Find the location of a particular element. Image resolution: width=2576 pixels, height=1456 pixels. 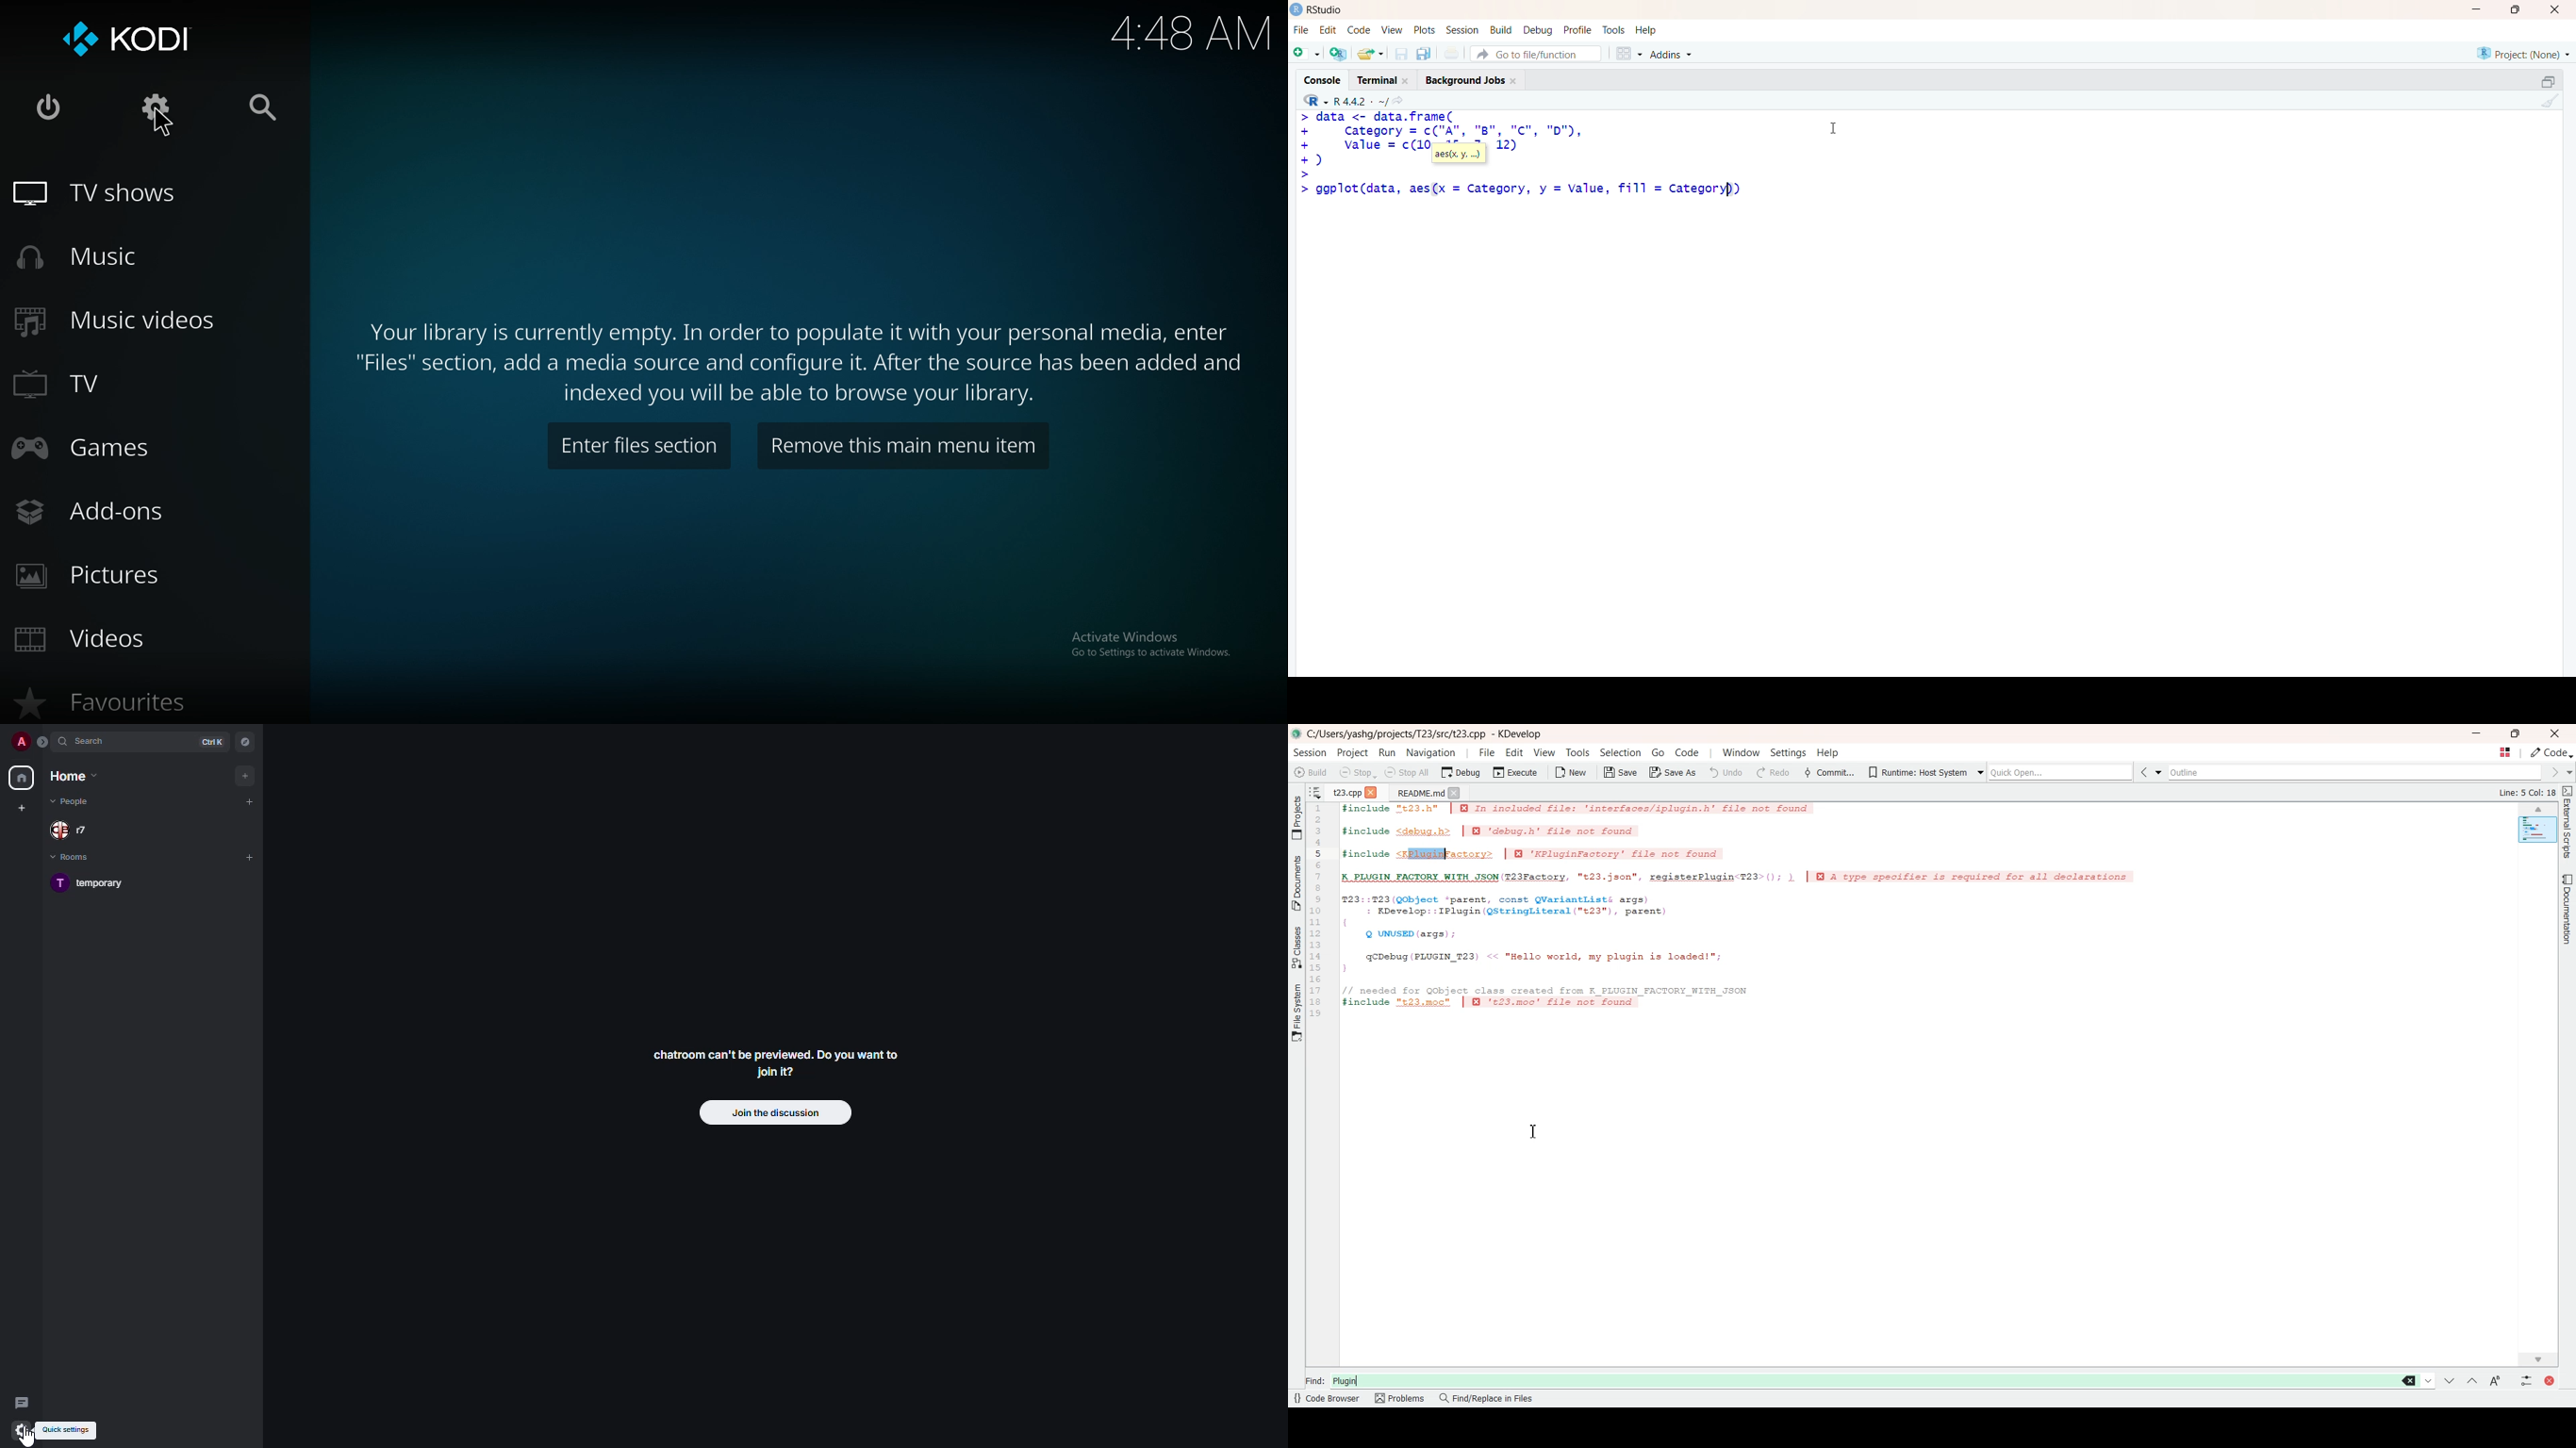

build is located at coordinates (1500, 30).